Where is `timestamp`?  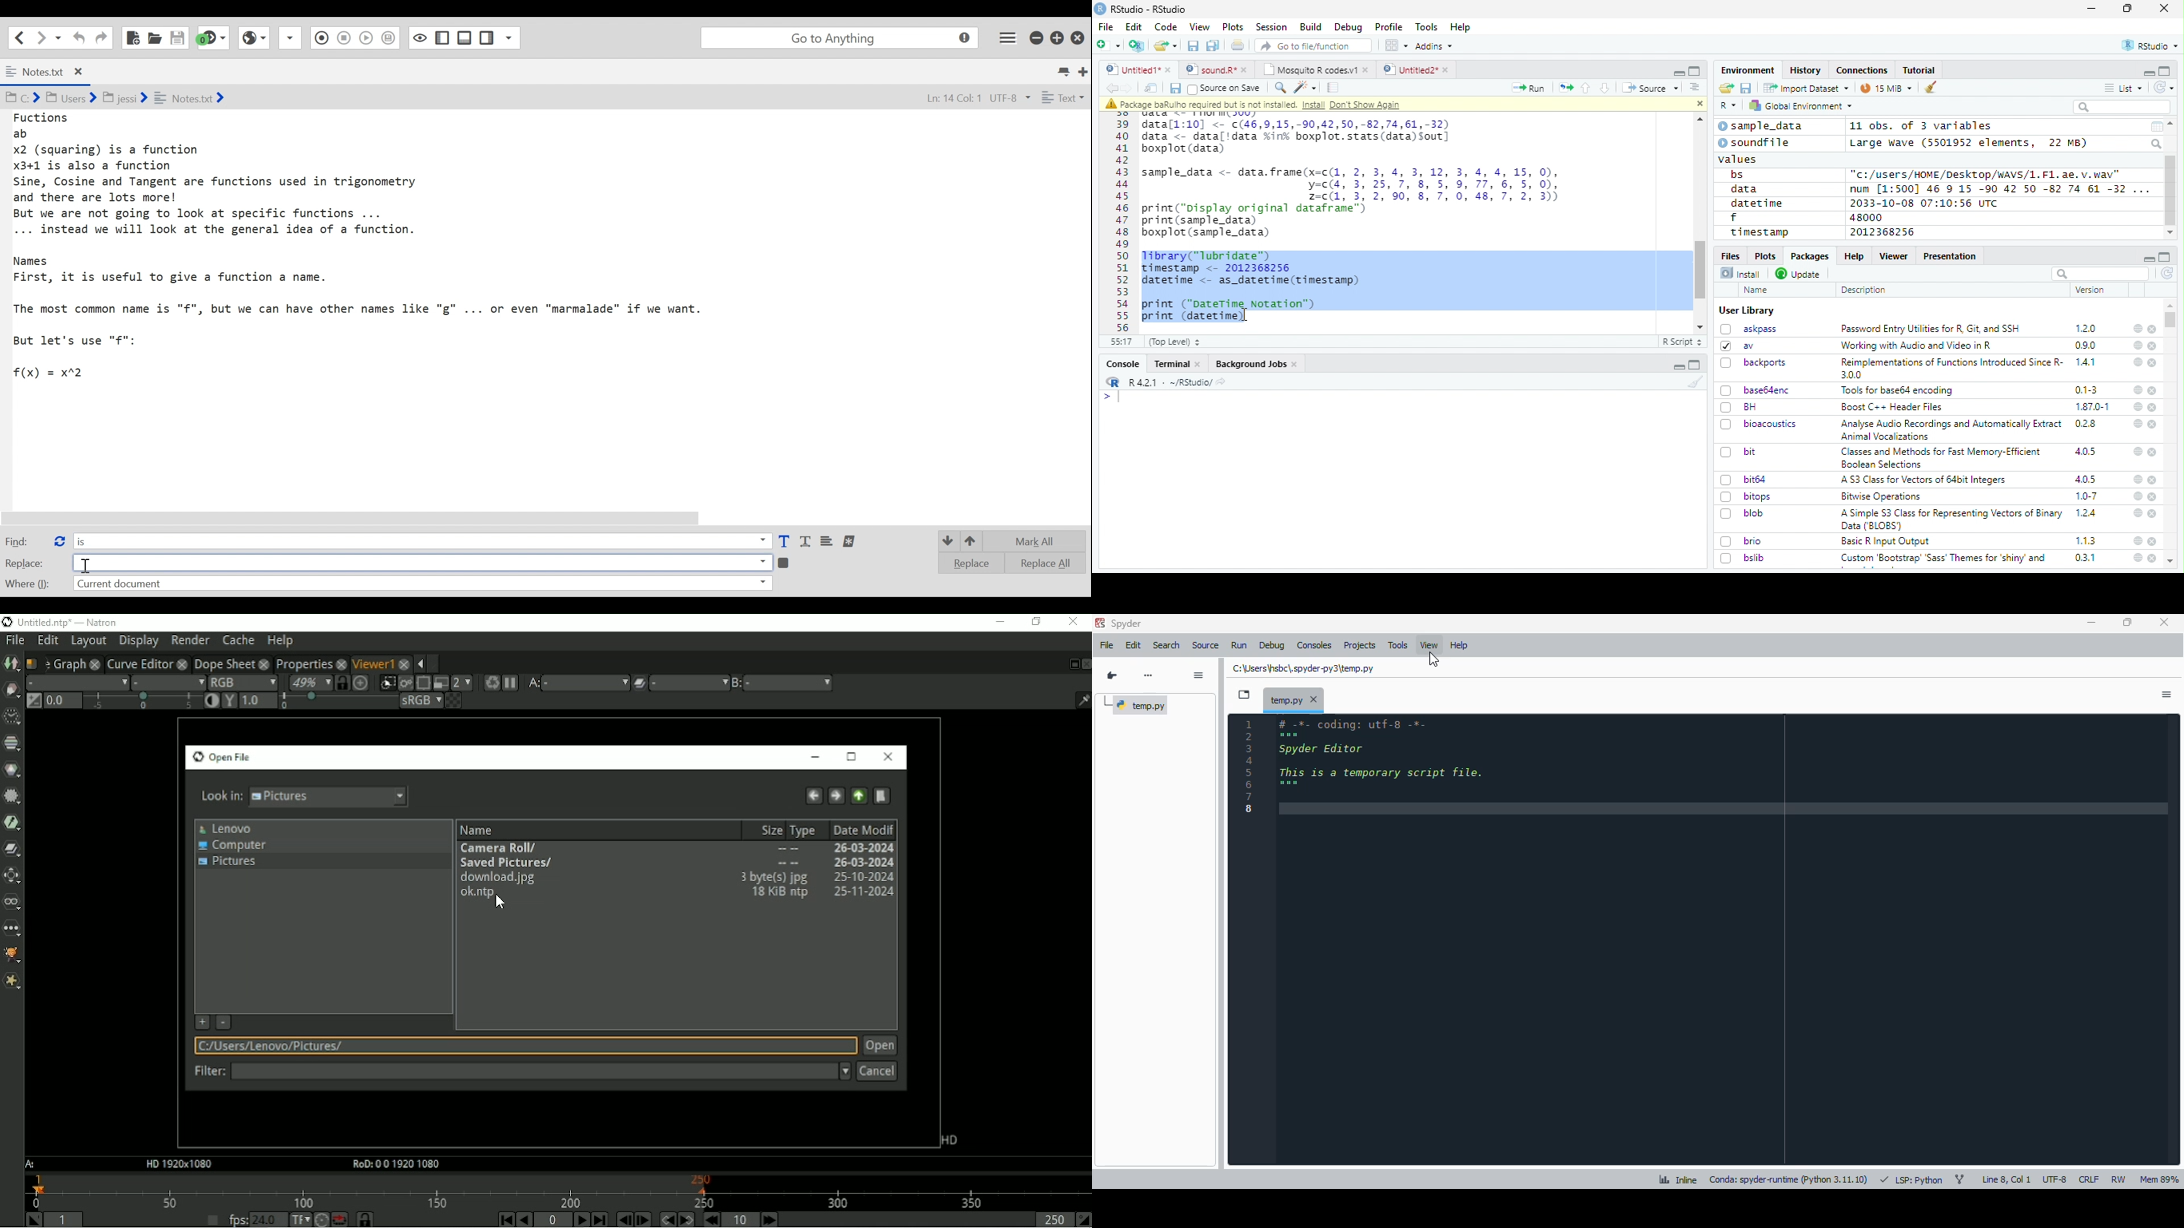 timestamp is located at coordinates (1759, 232).